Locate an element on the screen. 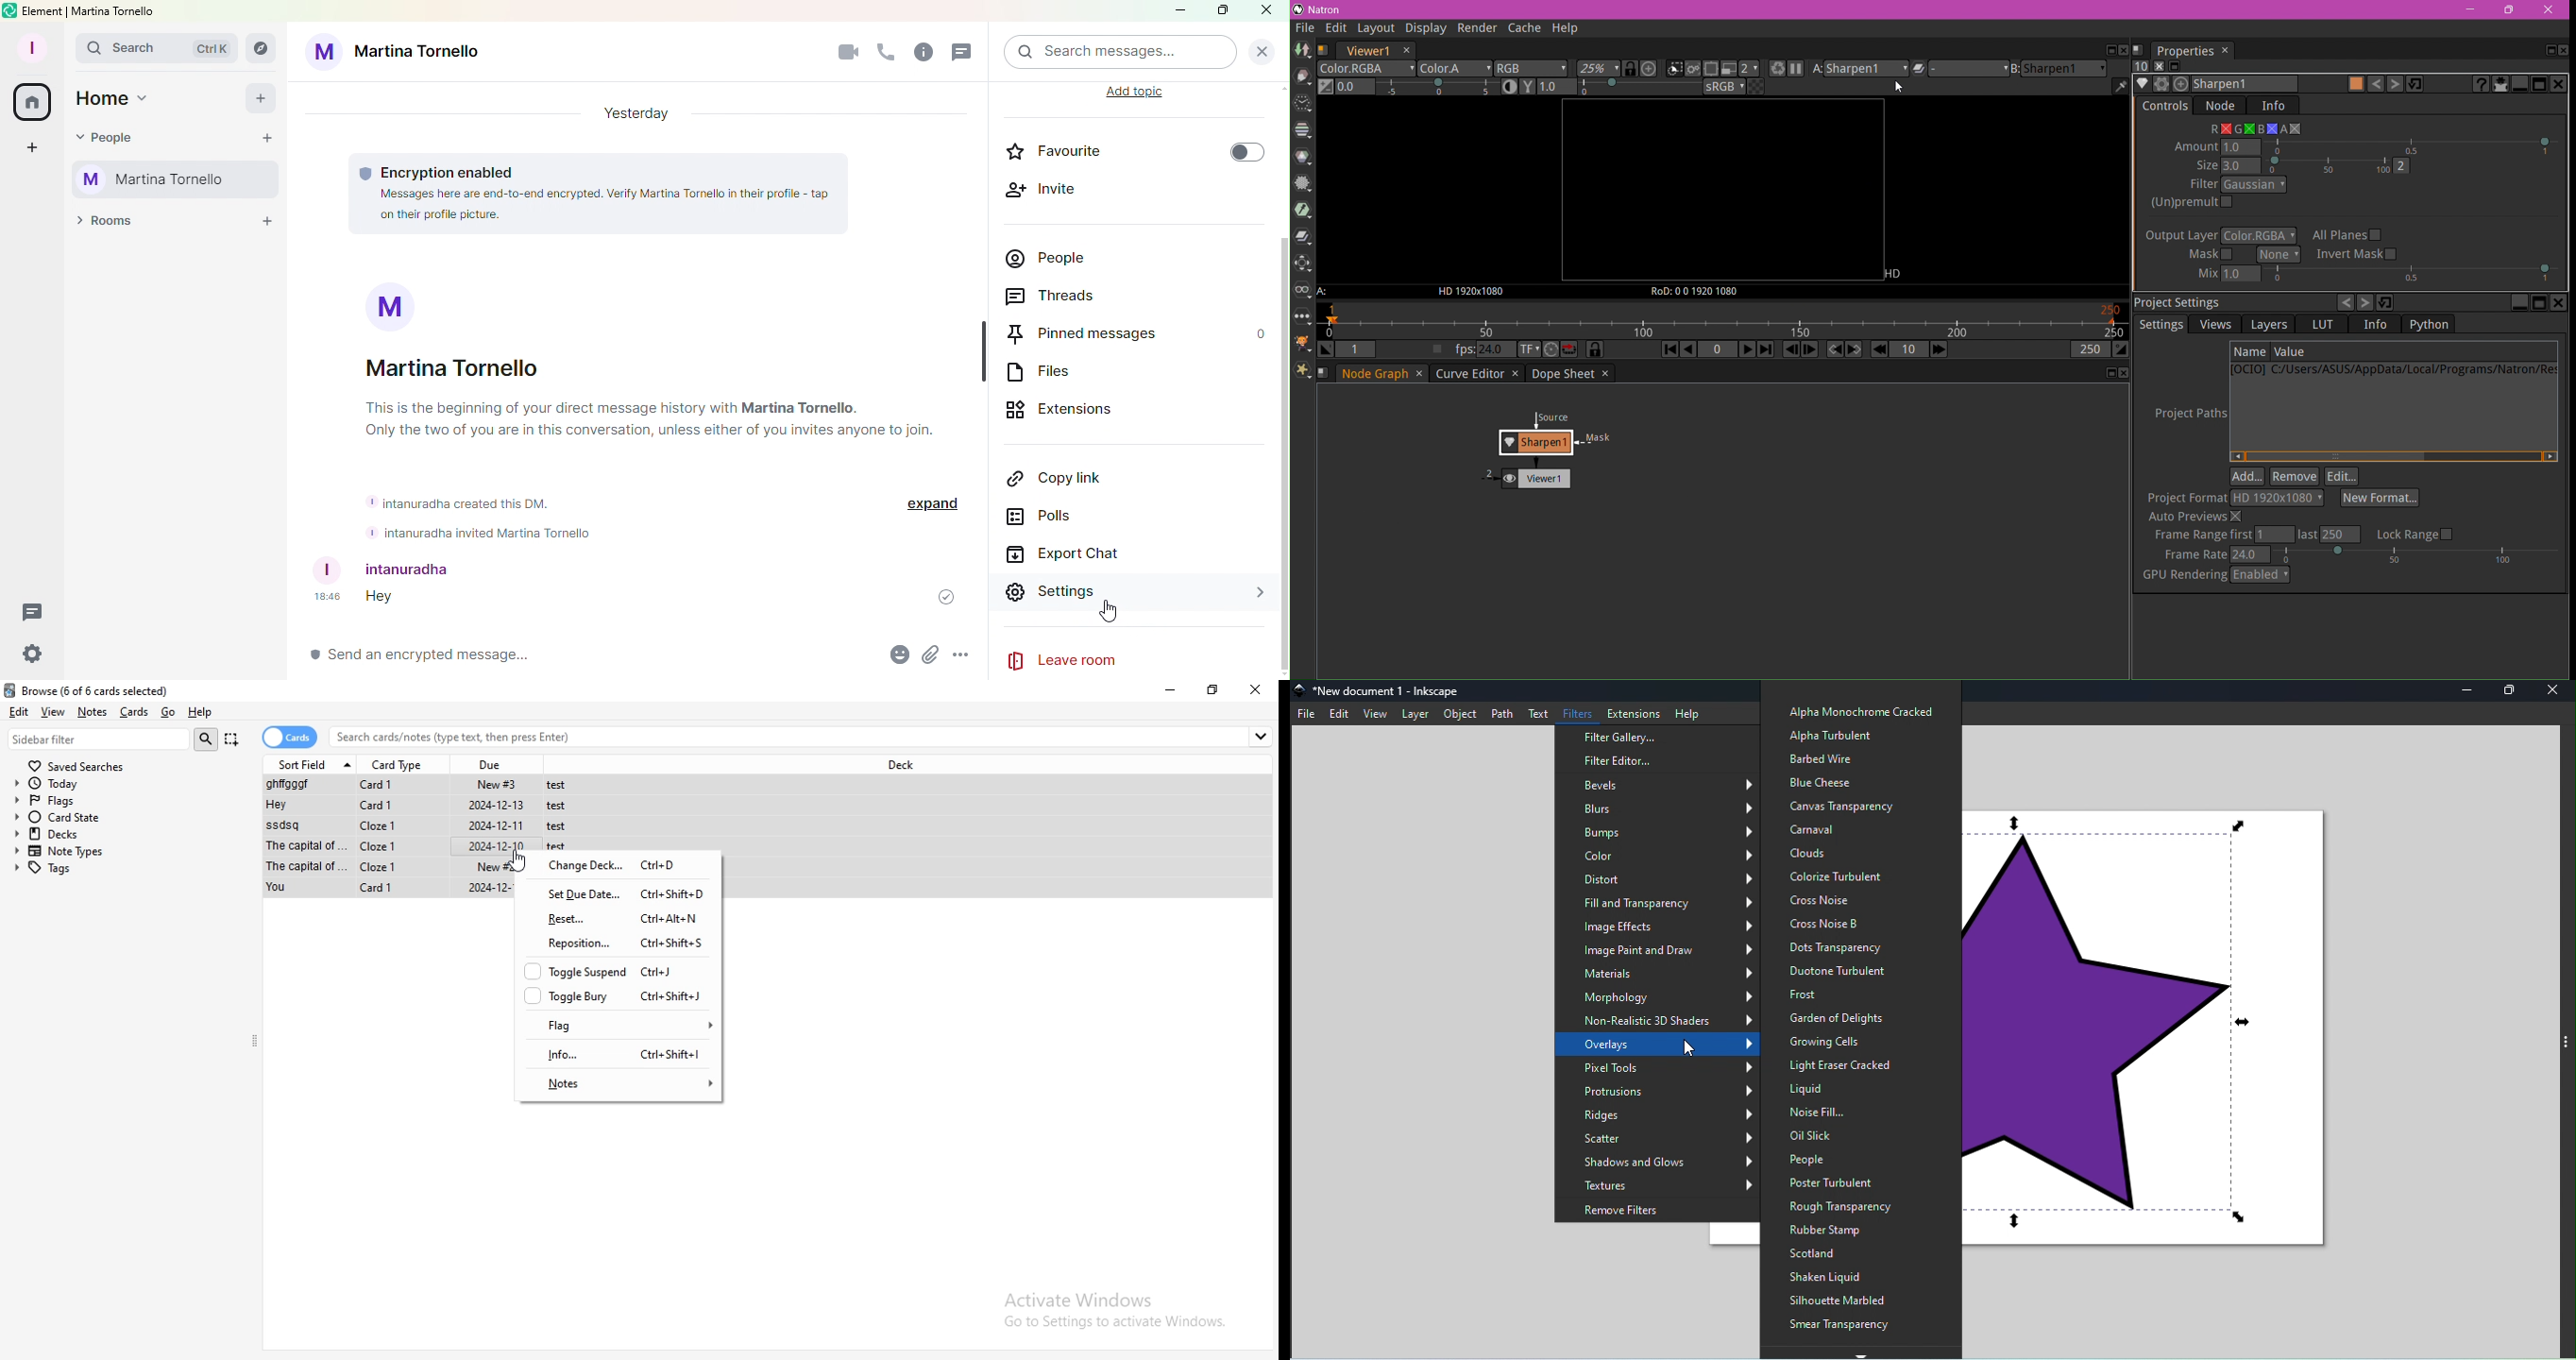  go is located at coordinates (169, 711).